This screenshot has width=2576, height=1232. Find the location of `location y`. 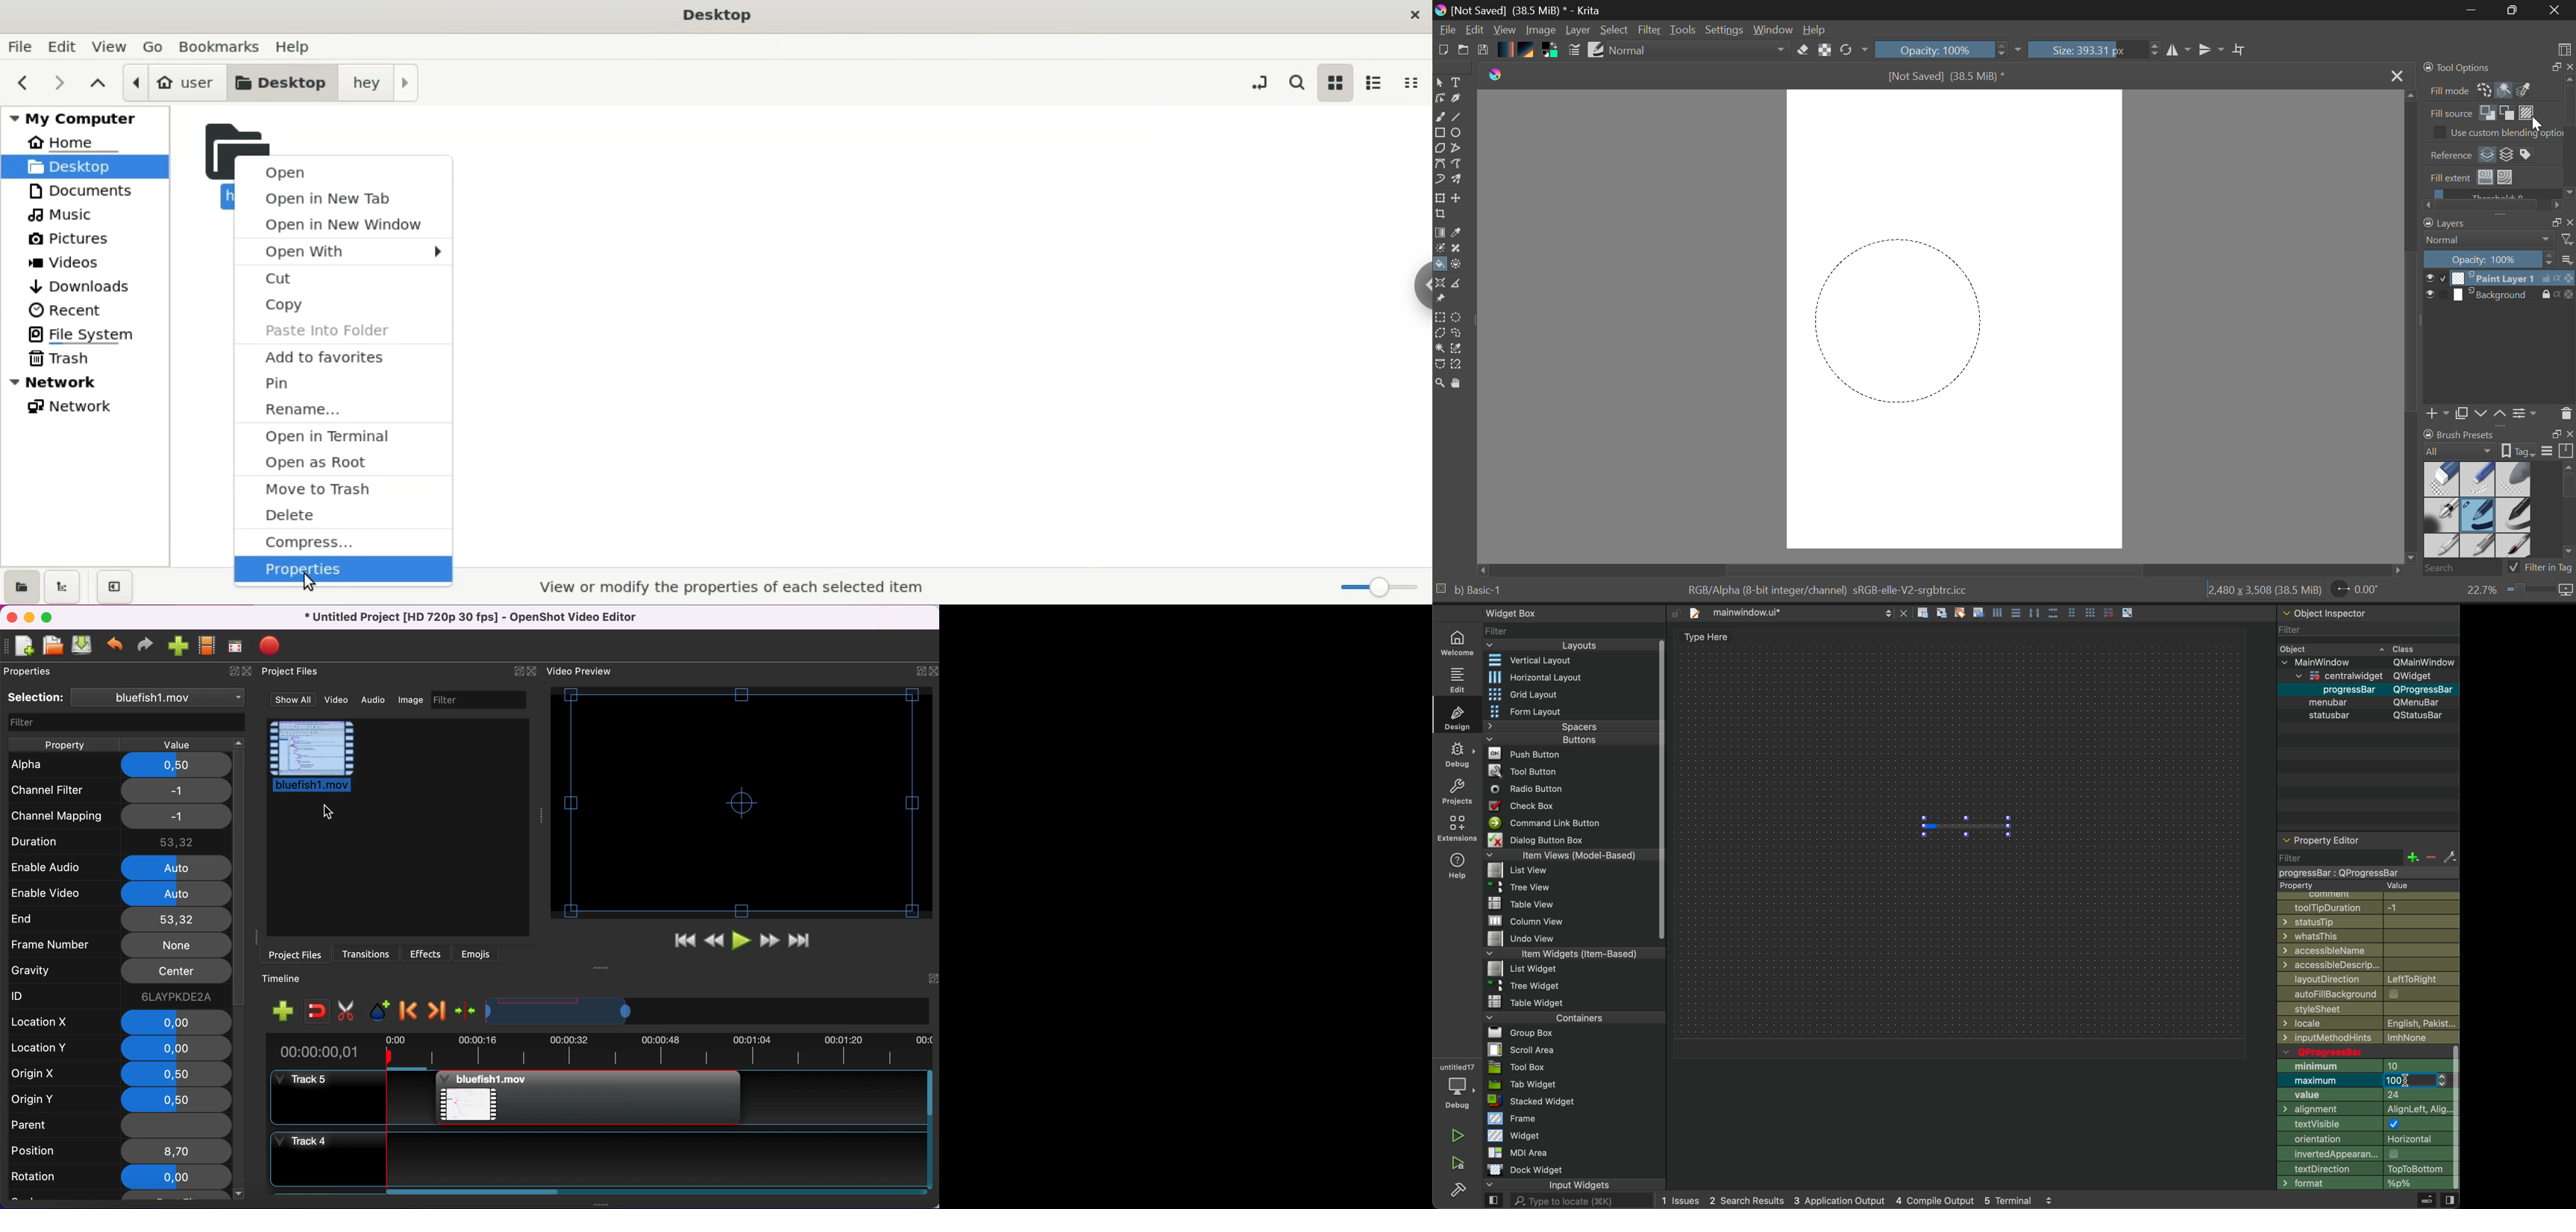

location y is located at coordinates (52, 1050).